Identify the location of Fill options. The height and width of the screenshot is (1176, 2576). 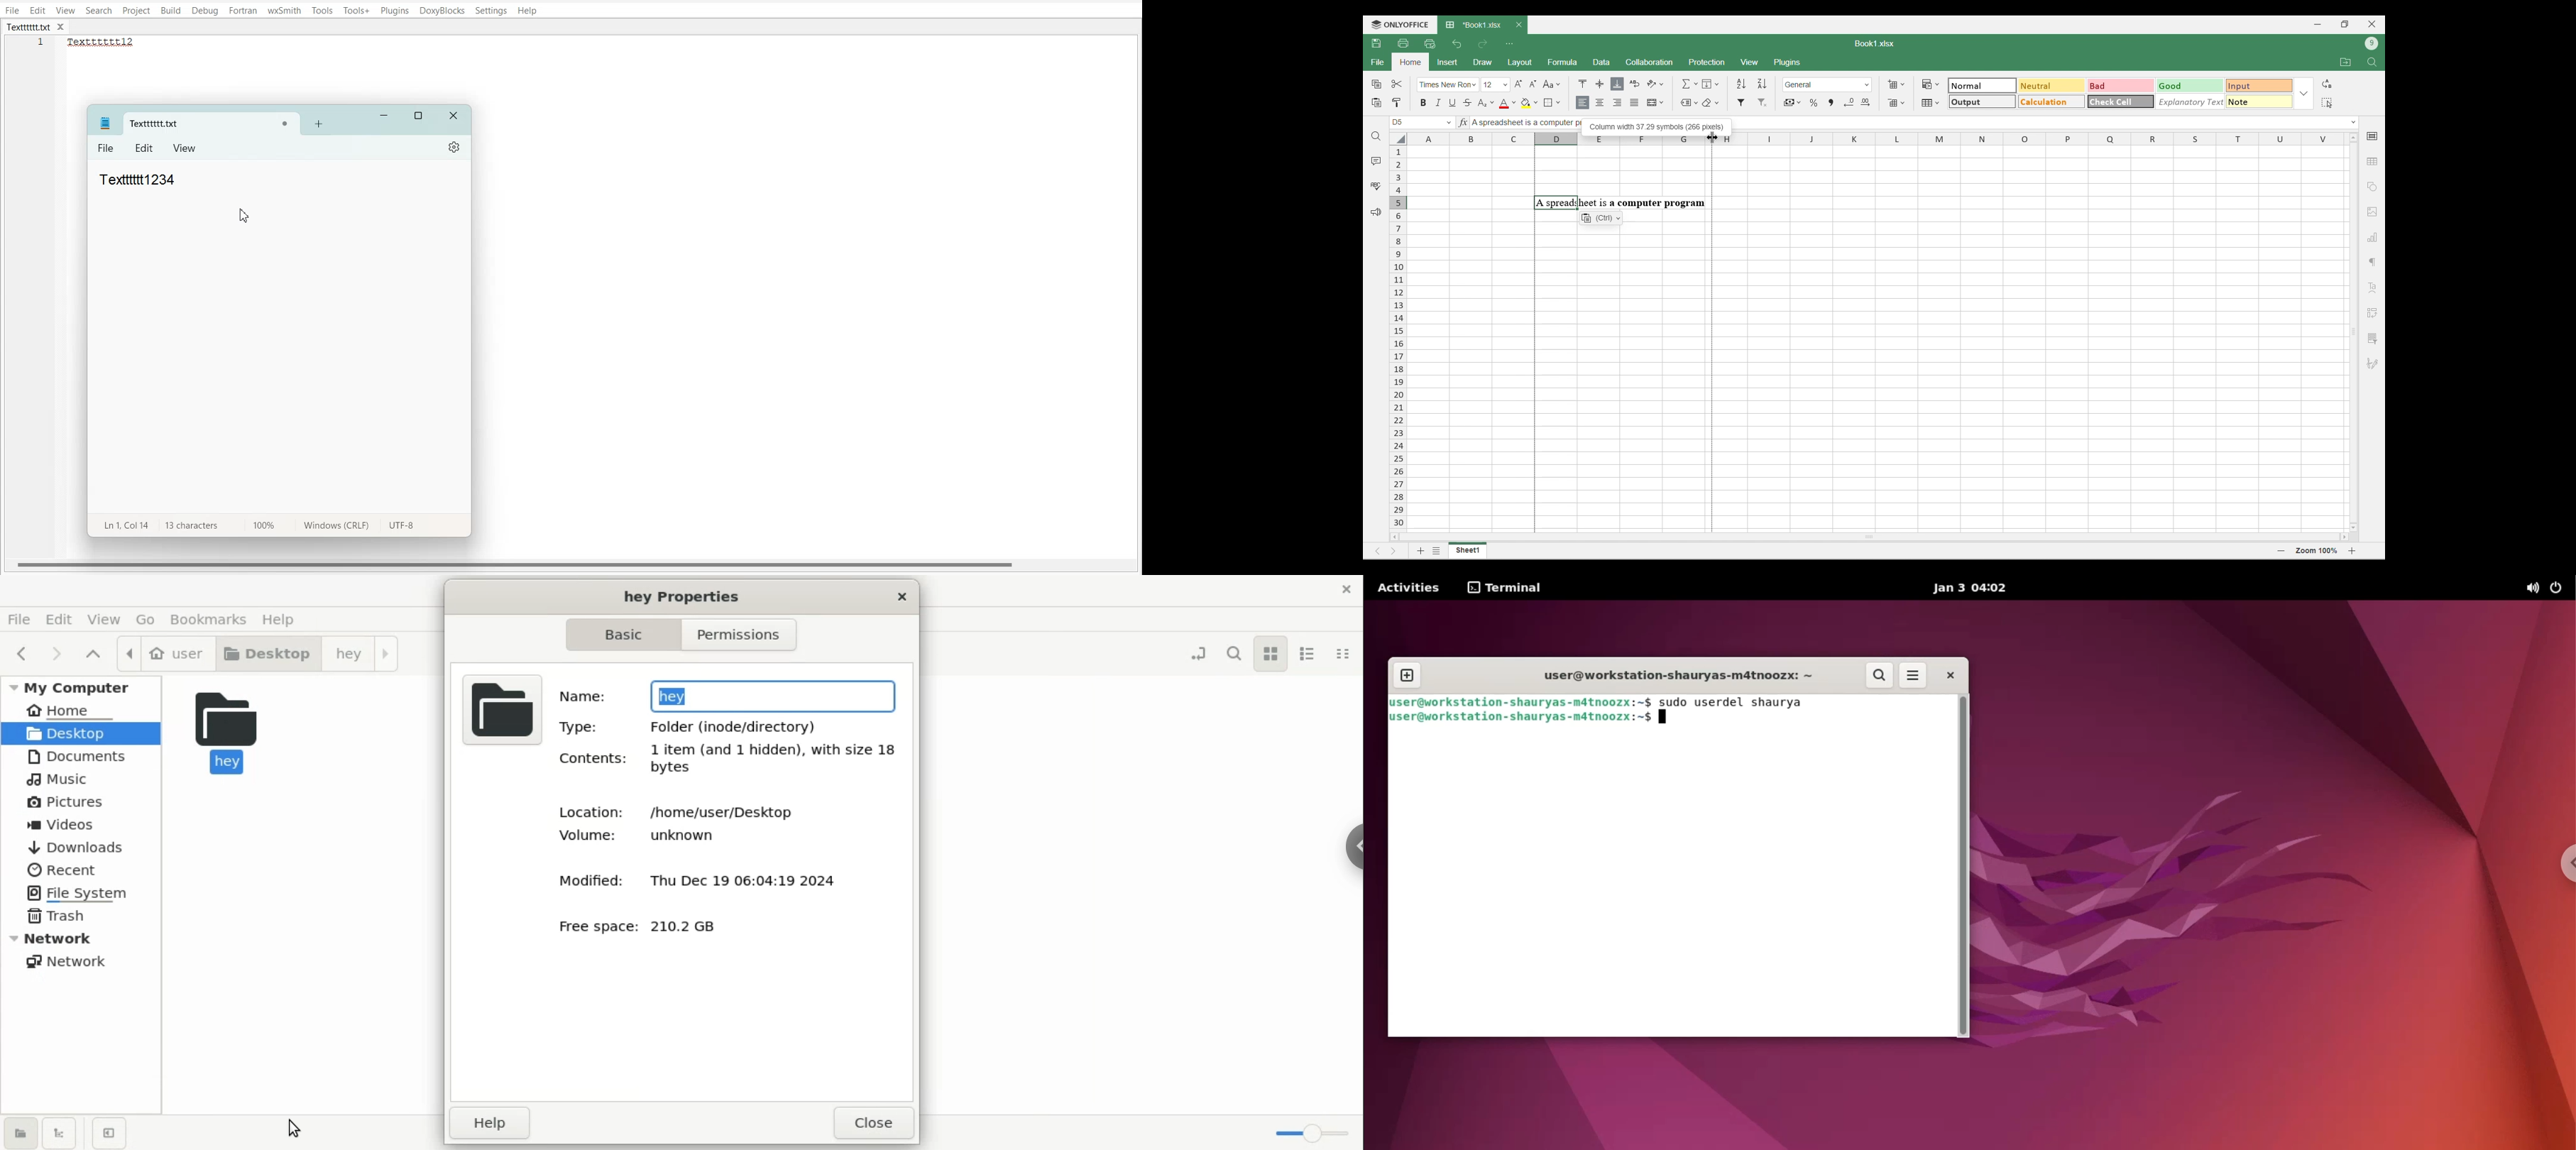
(1711, 84).